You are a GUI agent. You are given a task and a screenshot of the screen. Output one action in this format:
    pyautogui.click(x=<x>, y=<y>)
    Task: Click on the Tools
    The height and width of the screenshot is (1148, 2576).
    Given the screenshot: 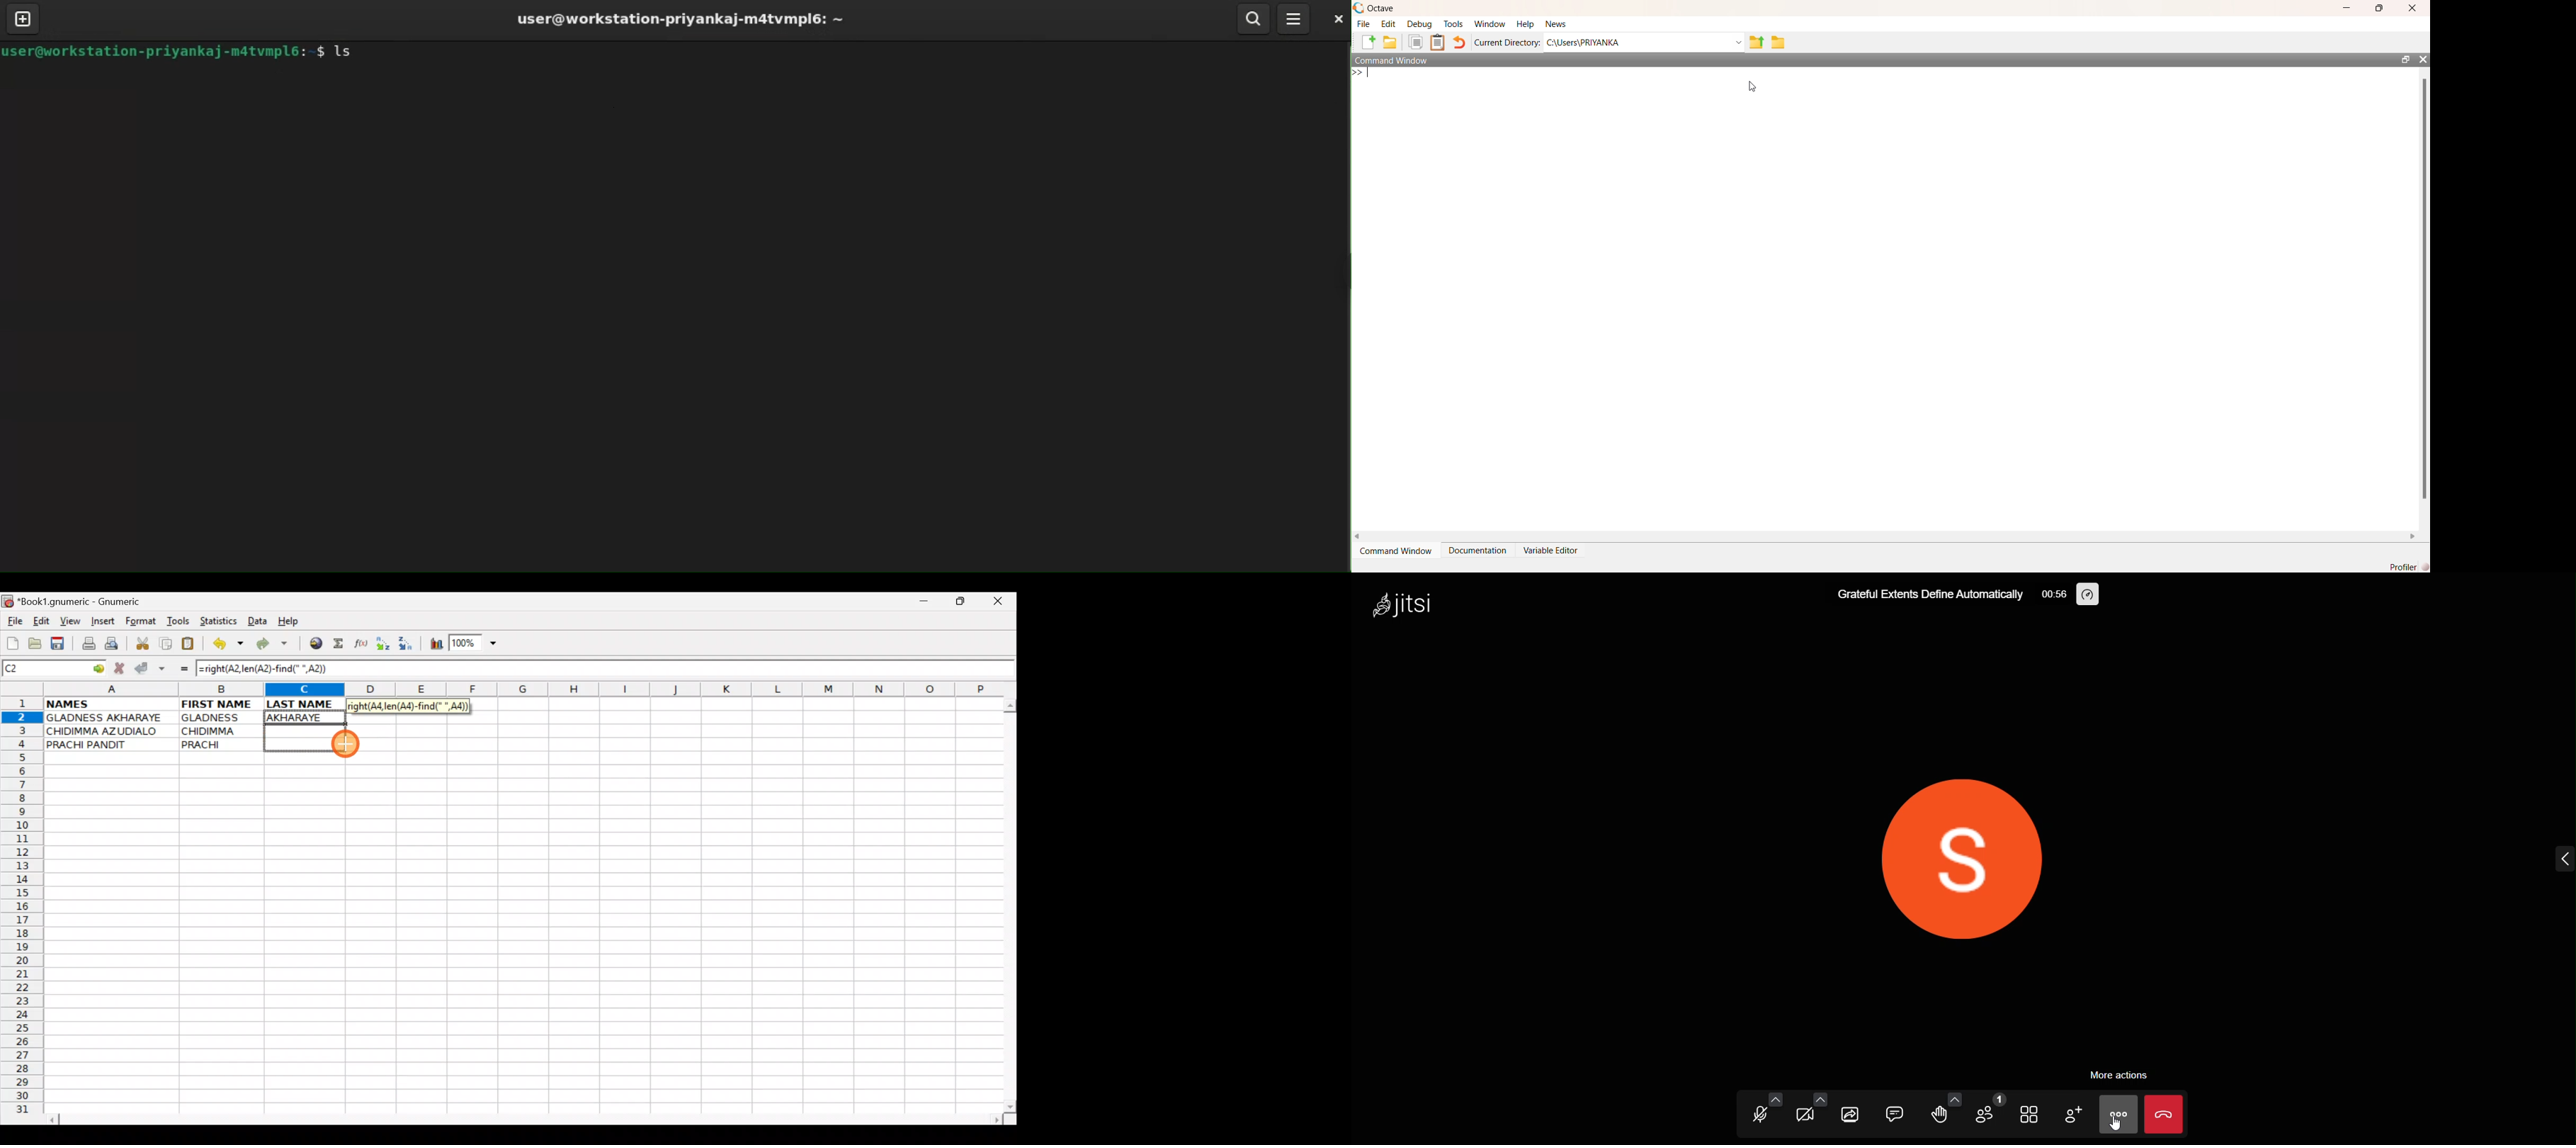 What is the action you would take?
    pyautogui.click(x=179, y=621)
    